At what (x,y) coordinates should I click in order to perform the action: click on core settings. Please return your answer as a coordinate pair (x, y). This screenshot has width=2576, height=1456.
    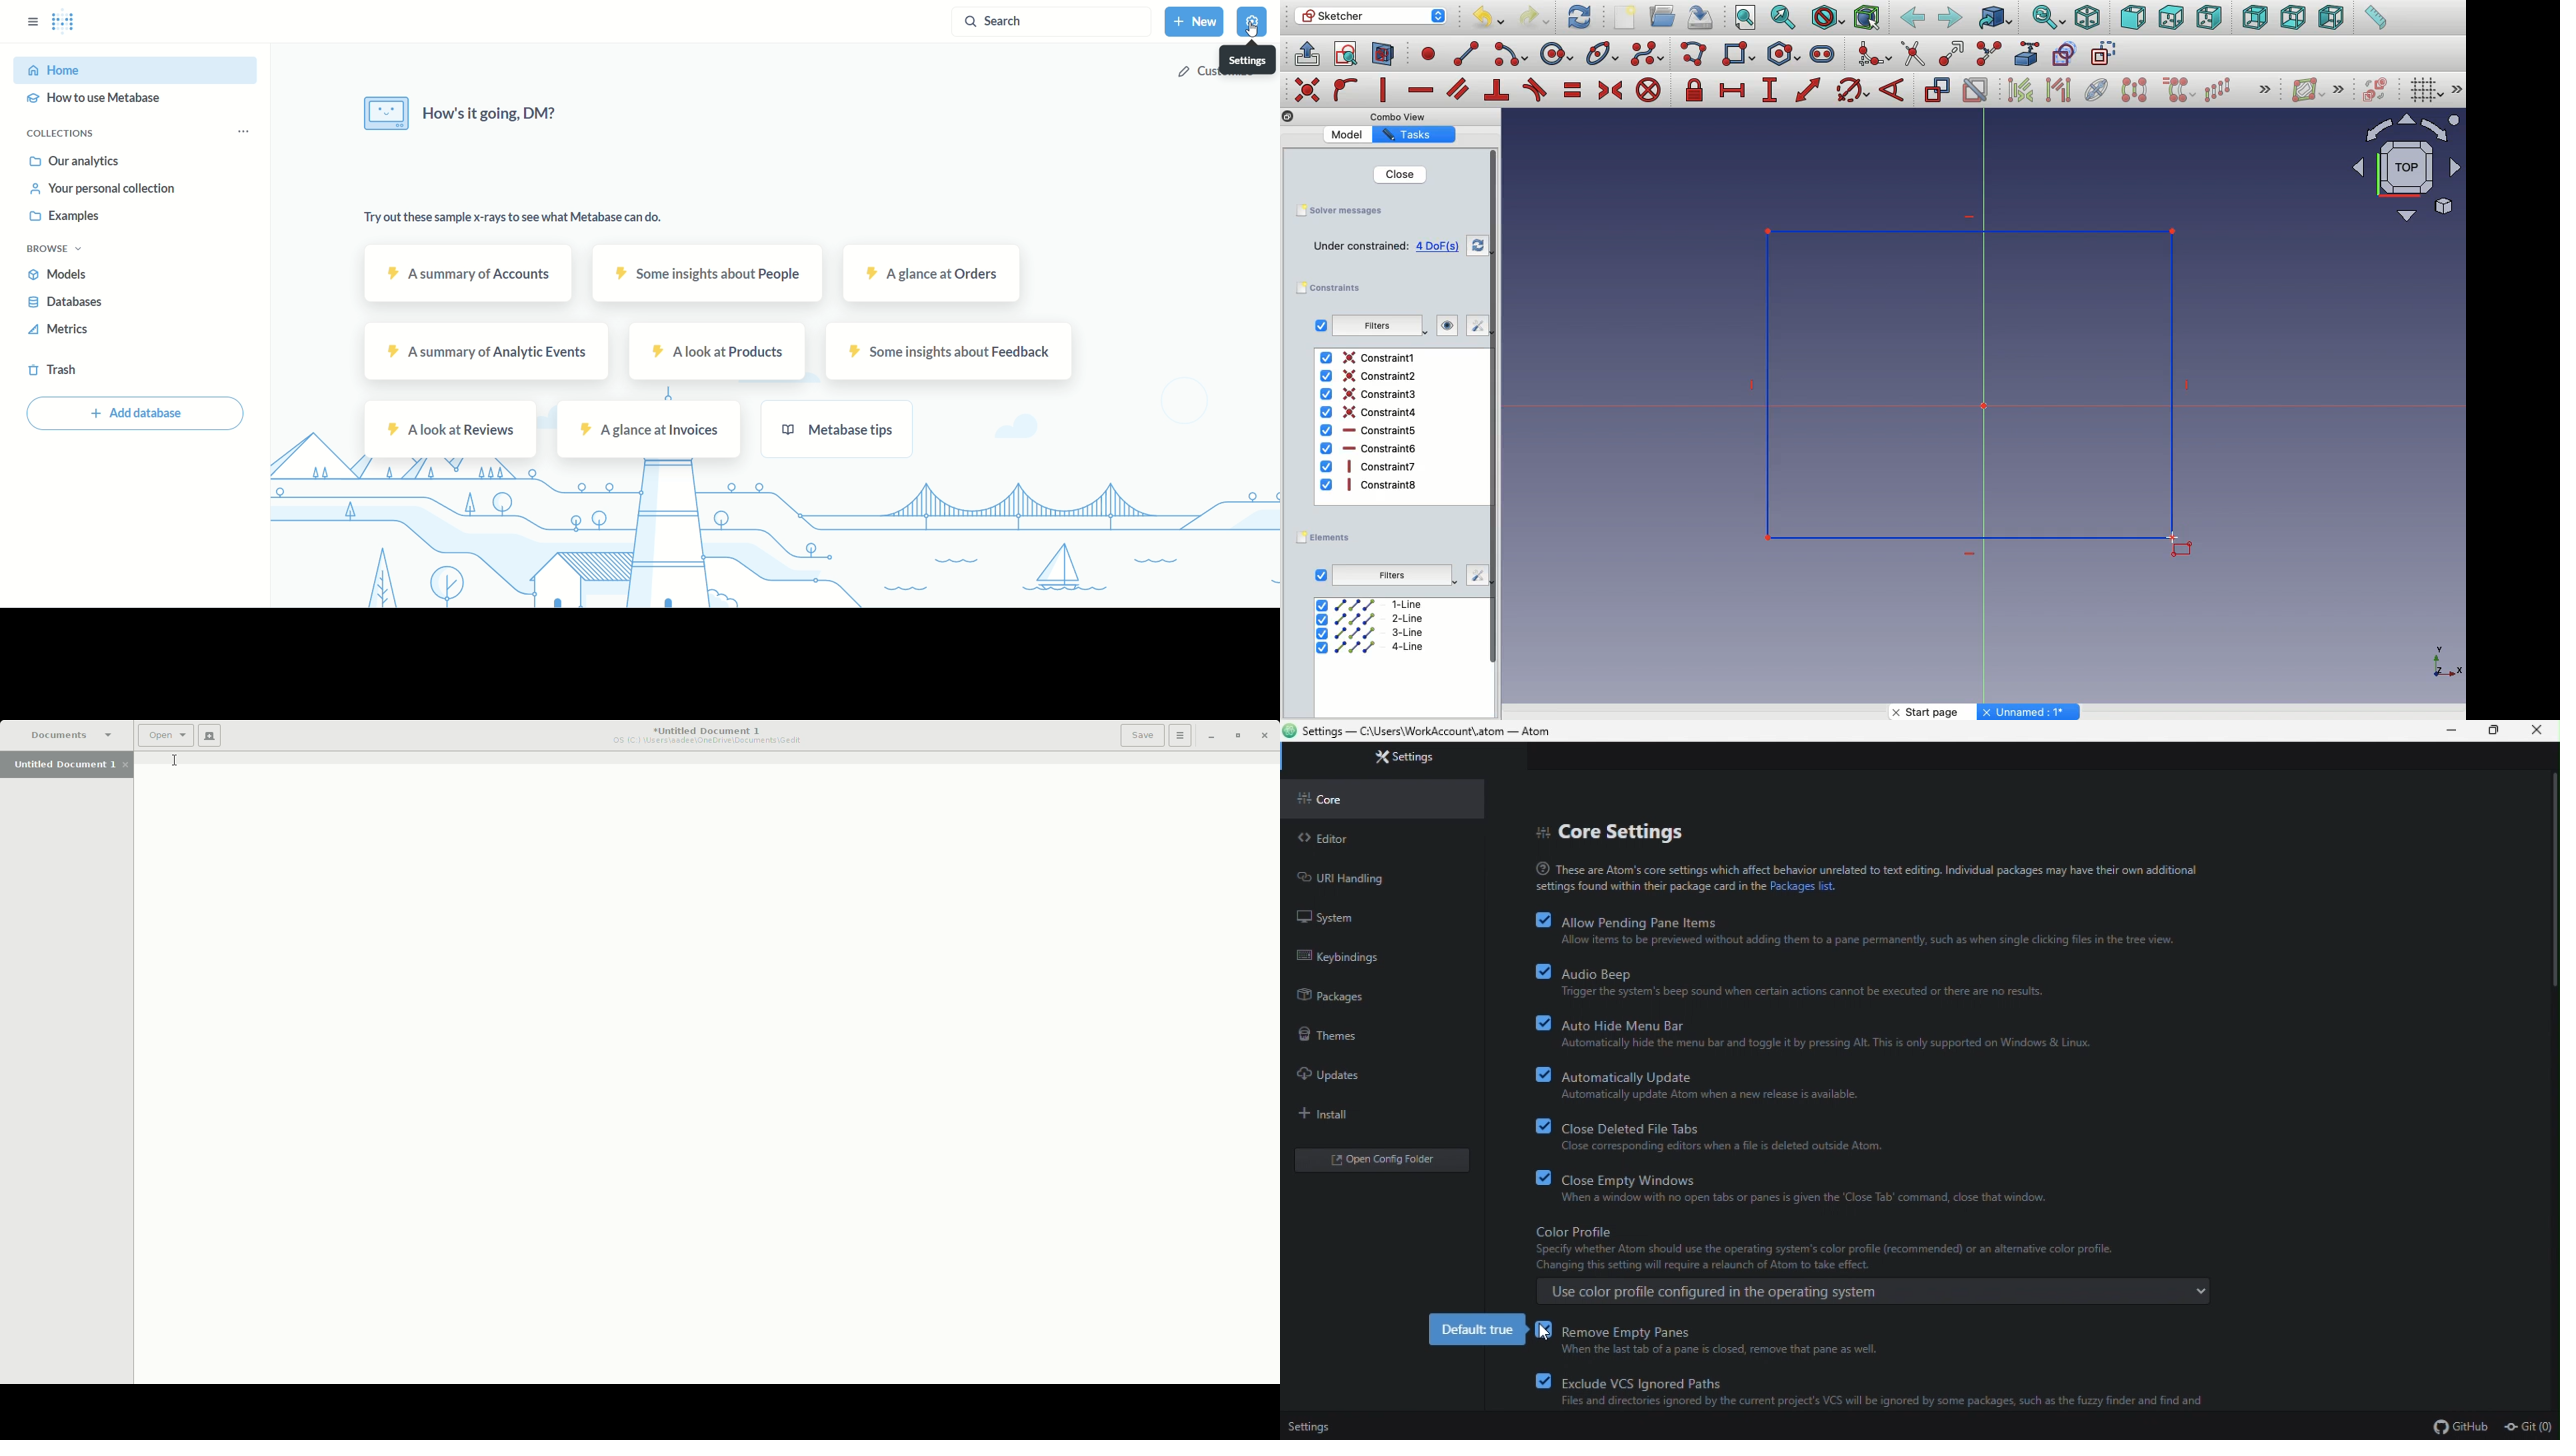
    Looking at the image, I should click on (1614, 829).